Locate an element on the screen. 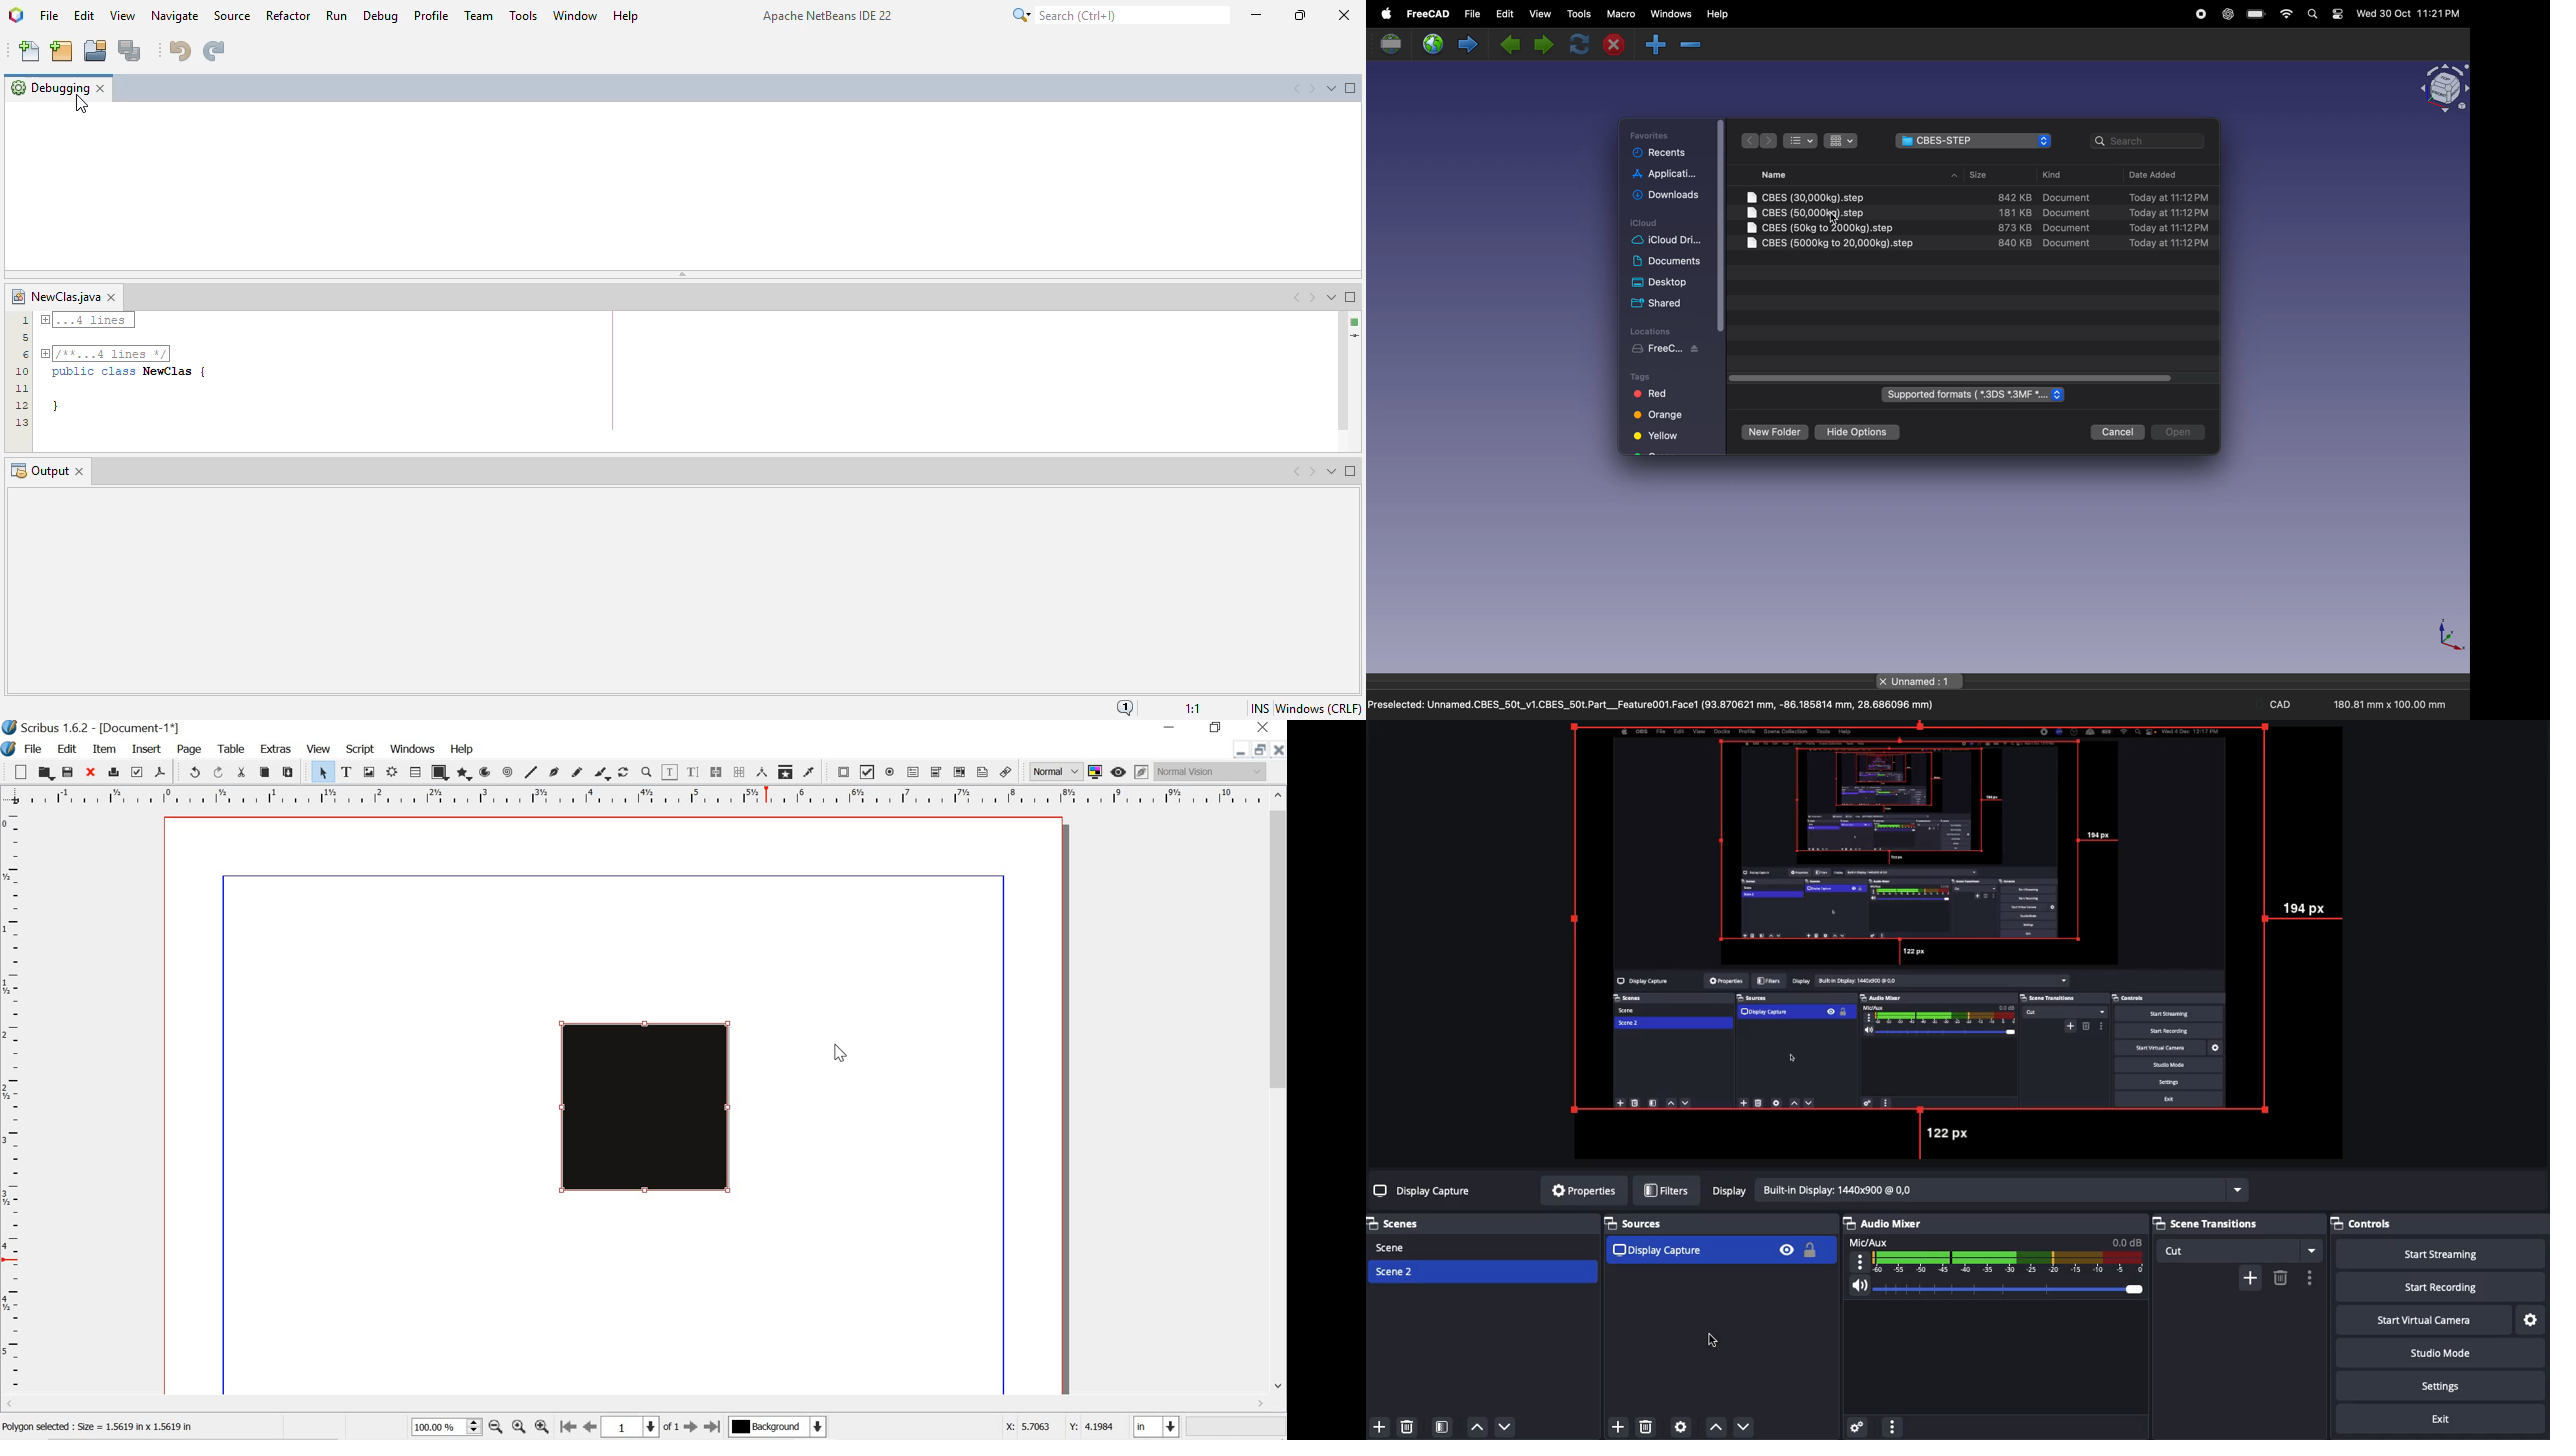 Image resolution: width=2576 pixels, height=1456 pixels. previous page is located at coordinates (1512, 44).